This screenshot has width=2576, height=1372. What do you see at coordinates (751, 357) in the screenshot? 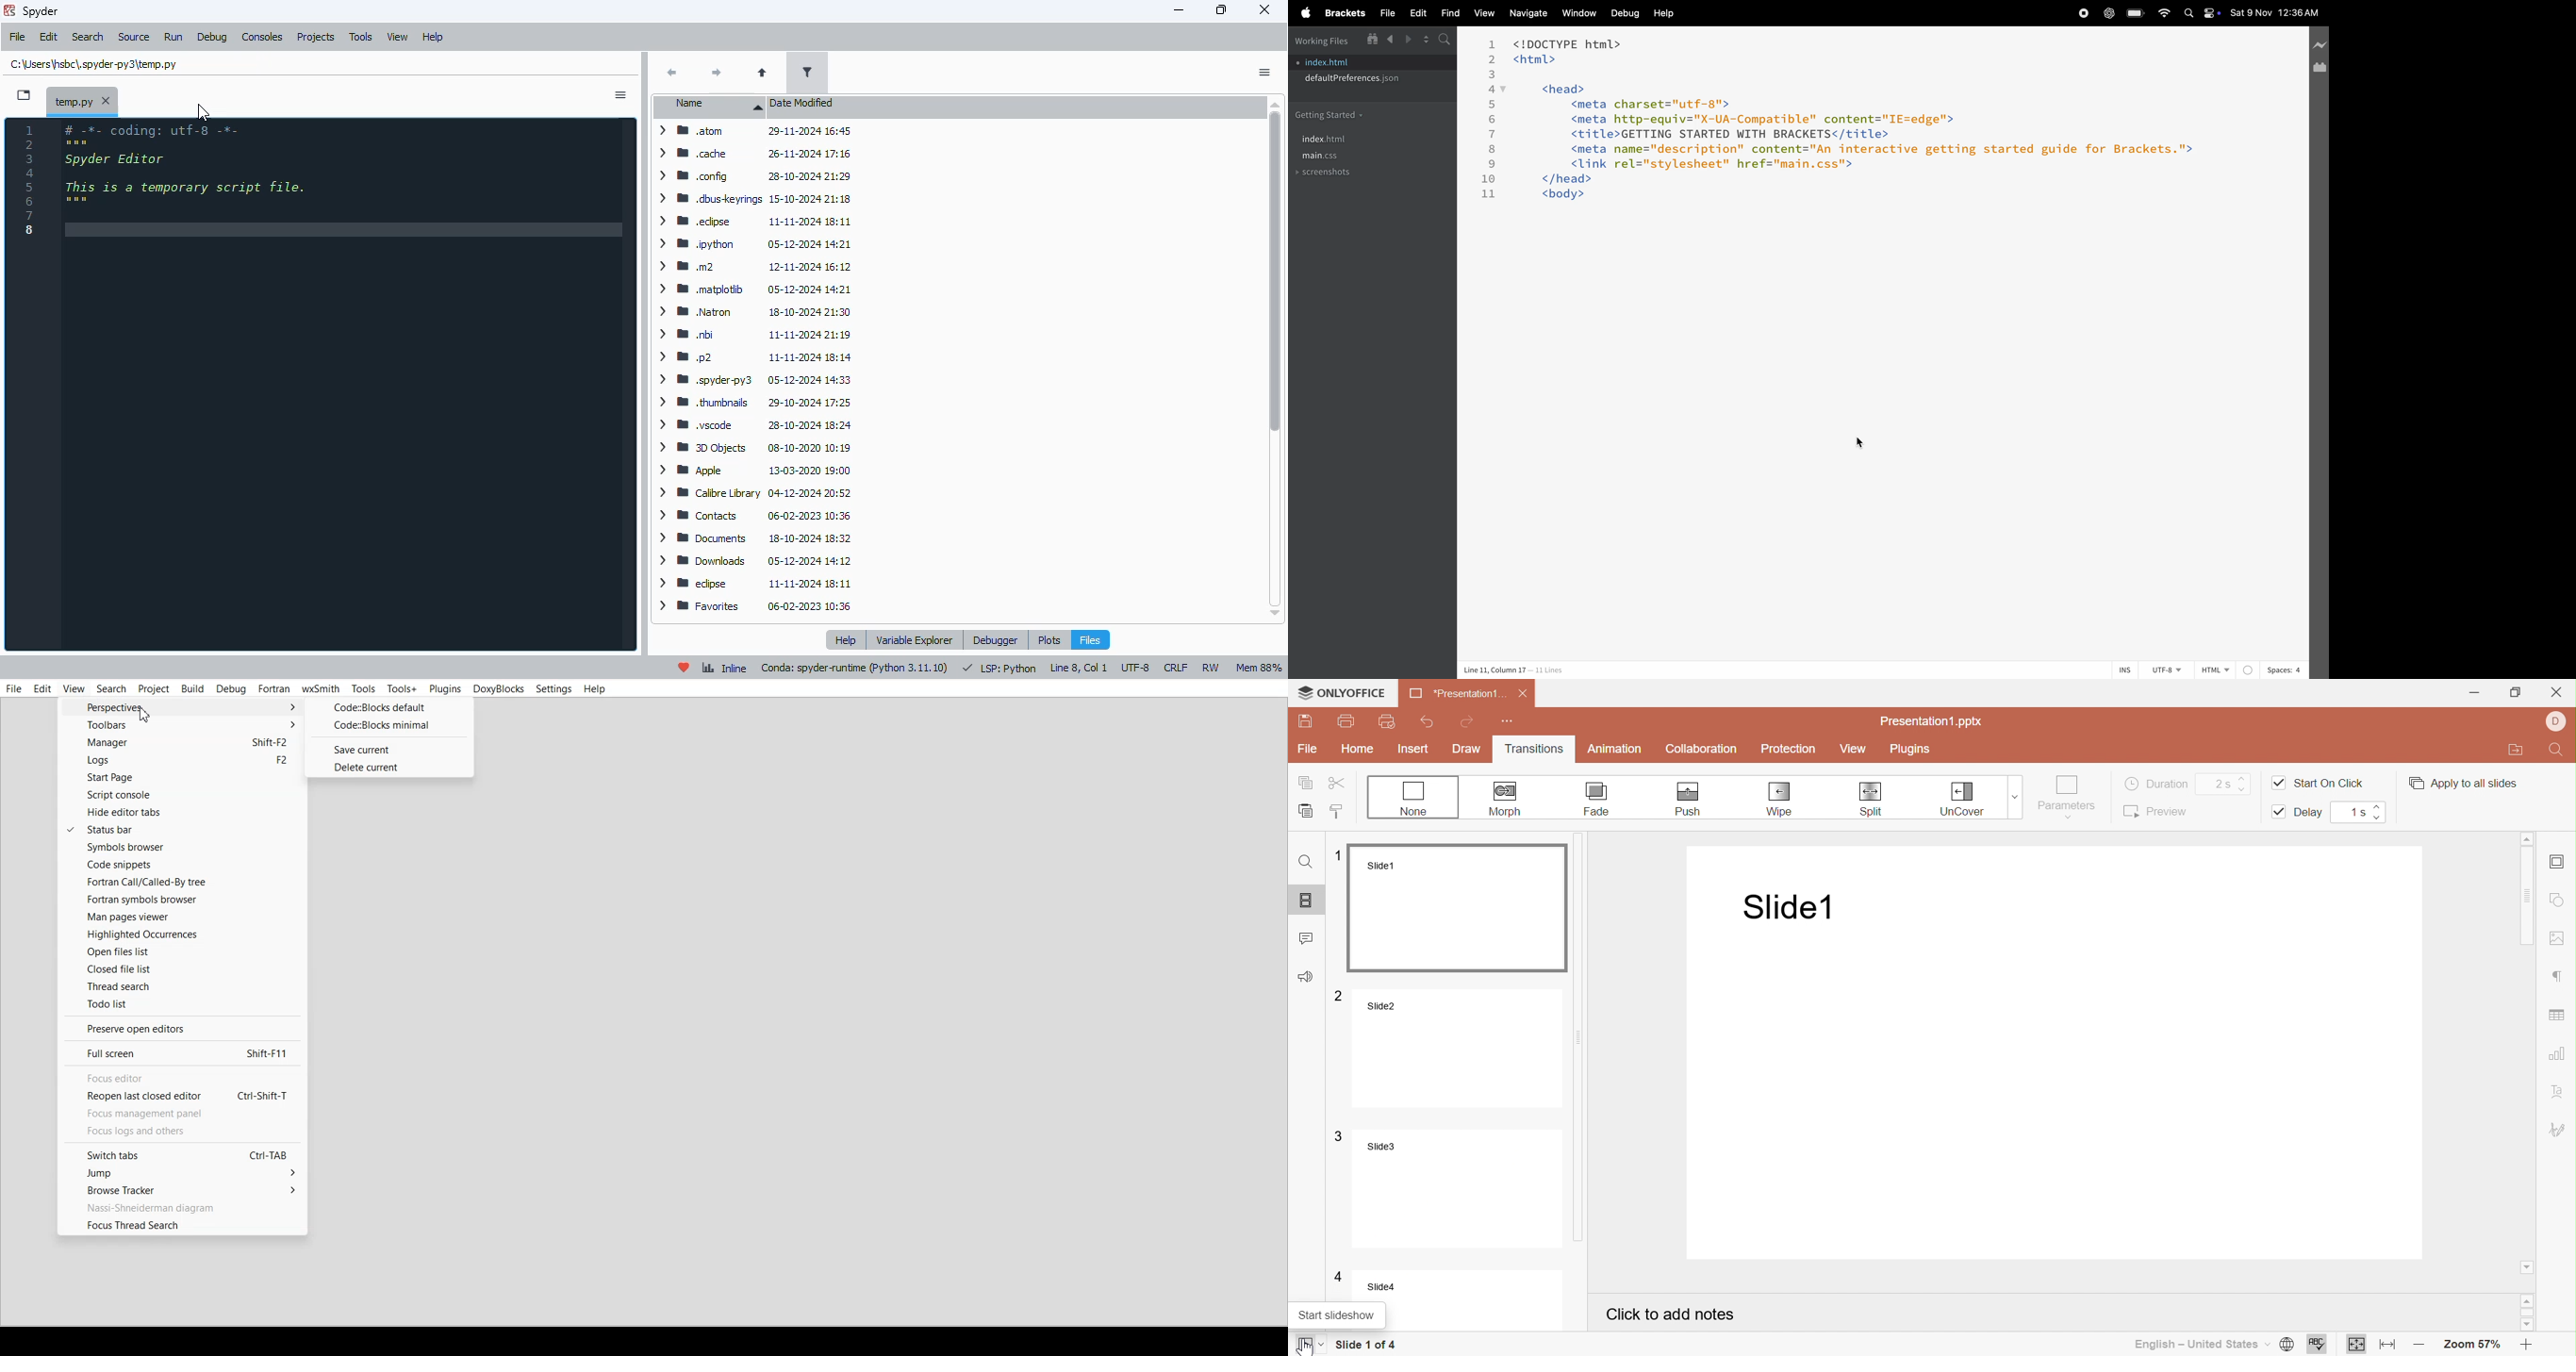
I see `> mp2 11-11-2024 18:14` at bounding box center [751, 357].